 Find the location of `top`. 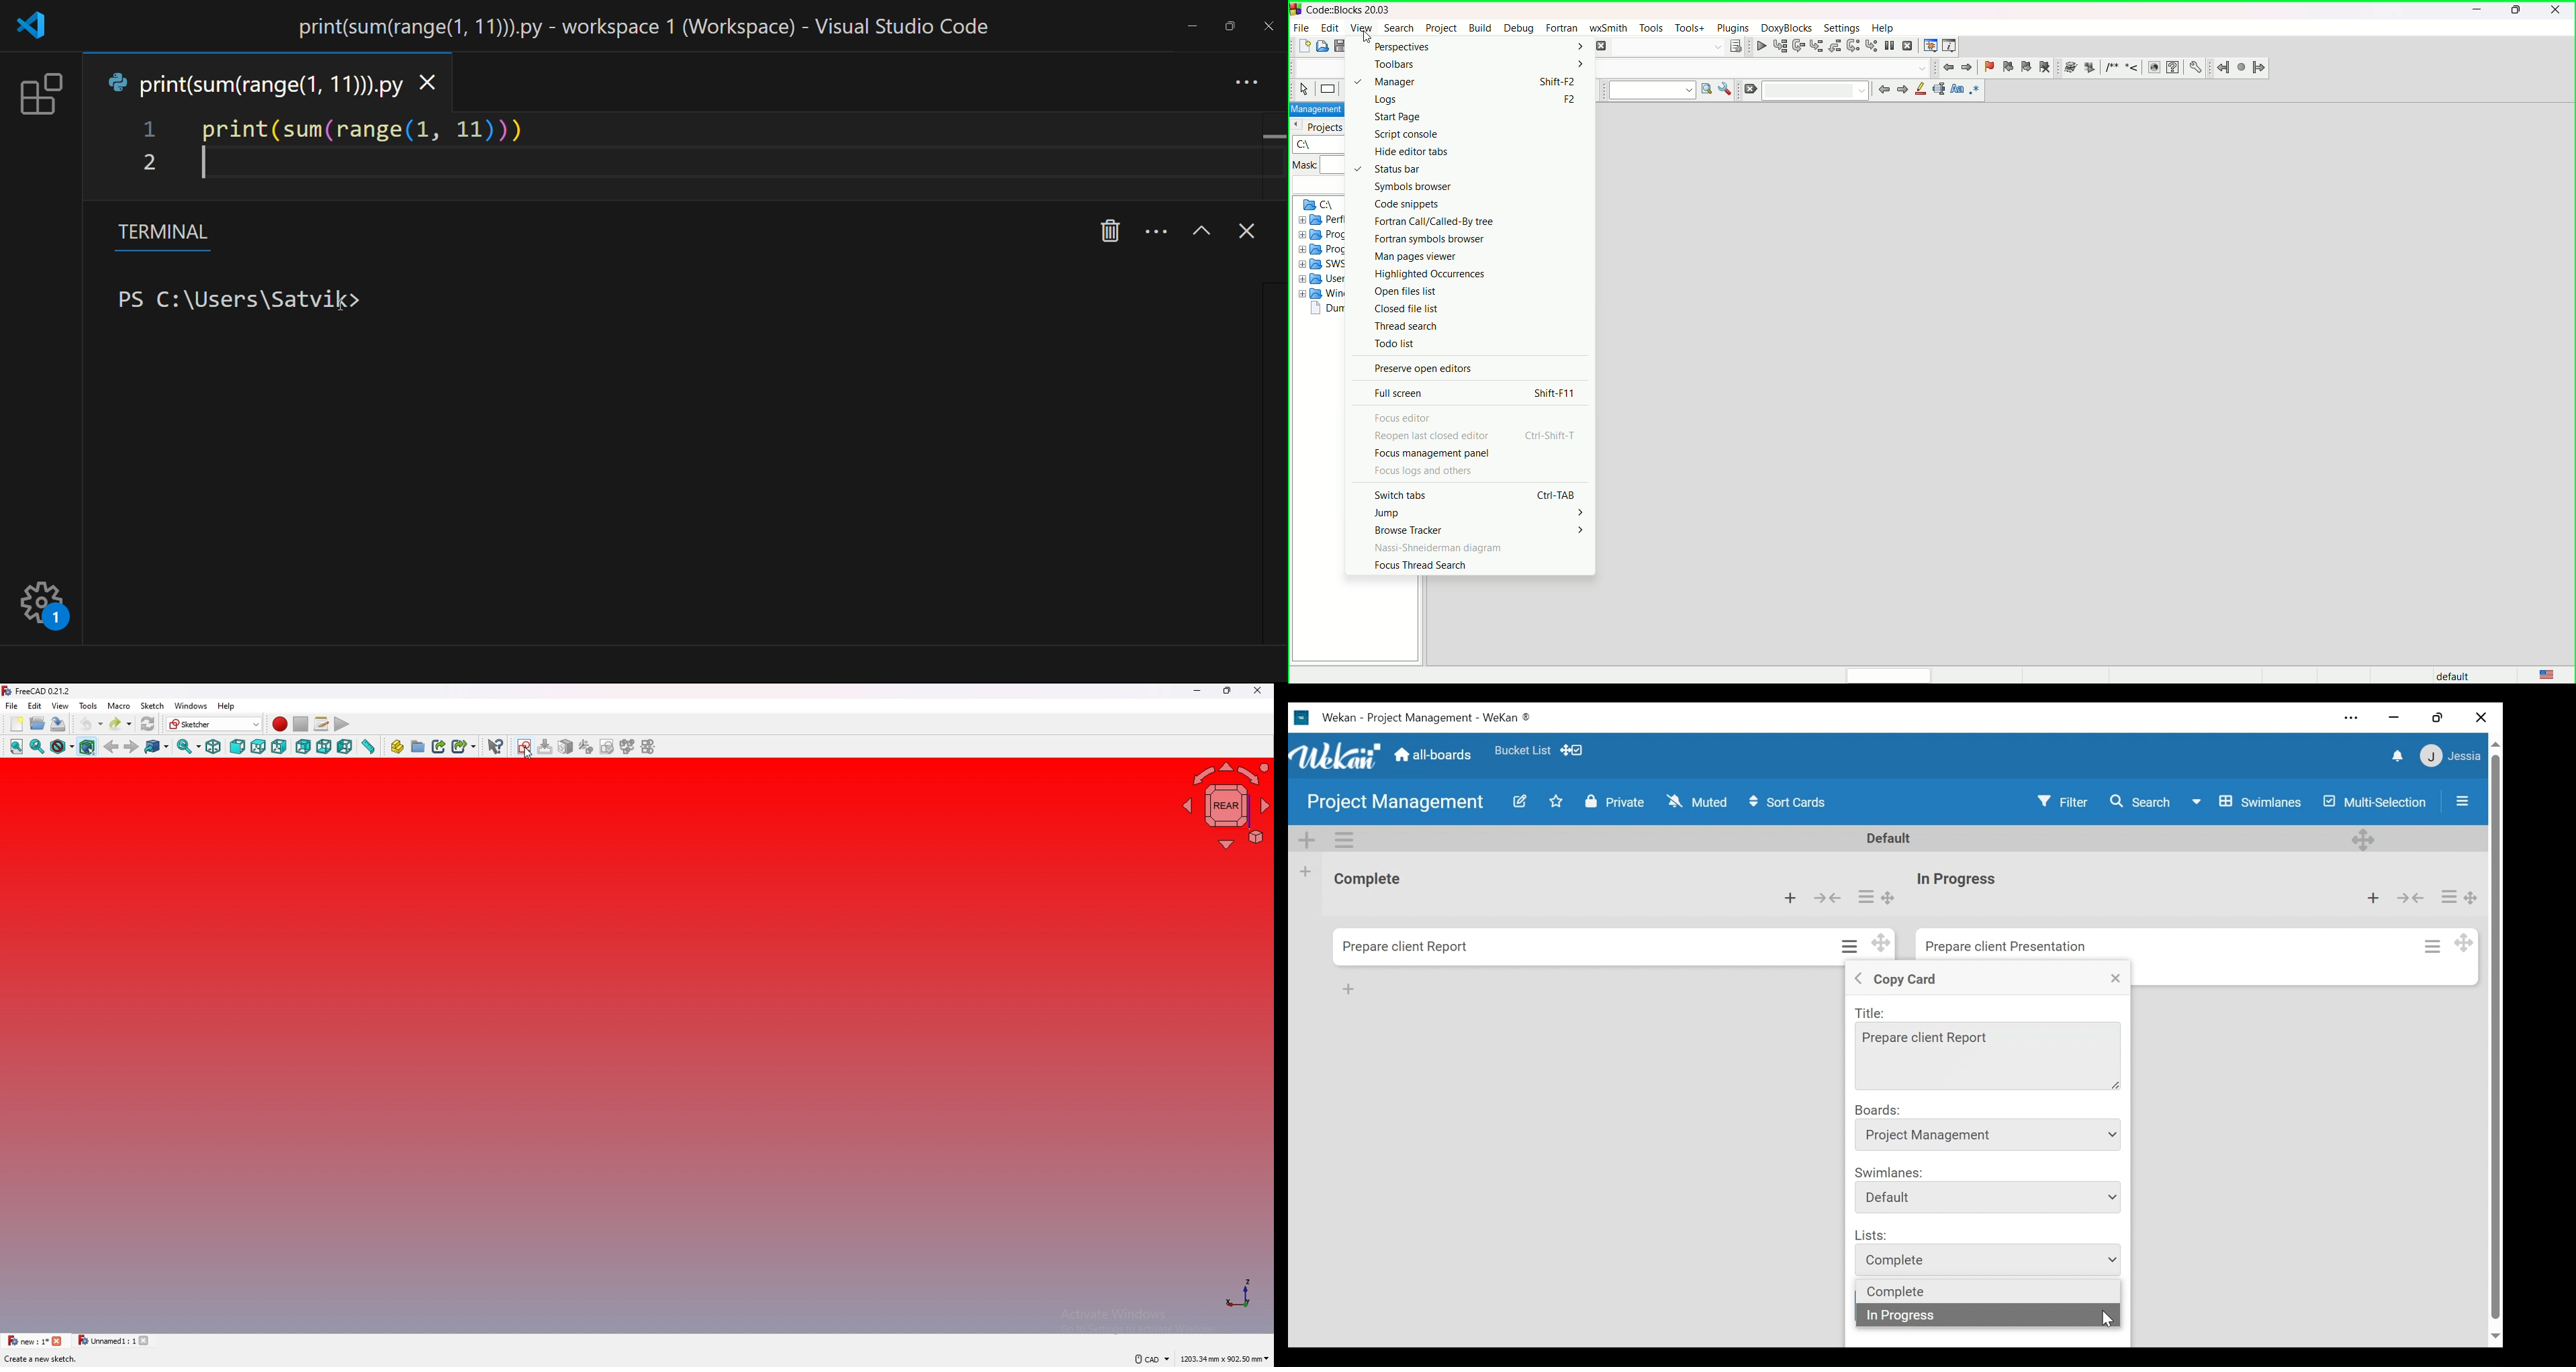

top is located at coordinates (258, 747).